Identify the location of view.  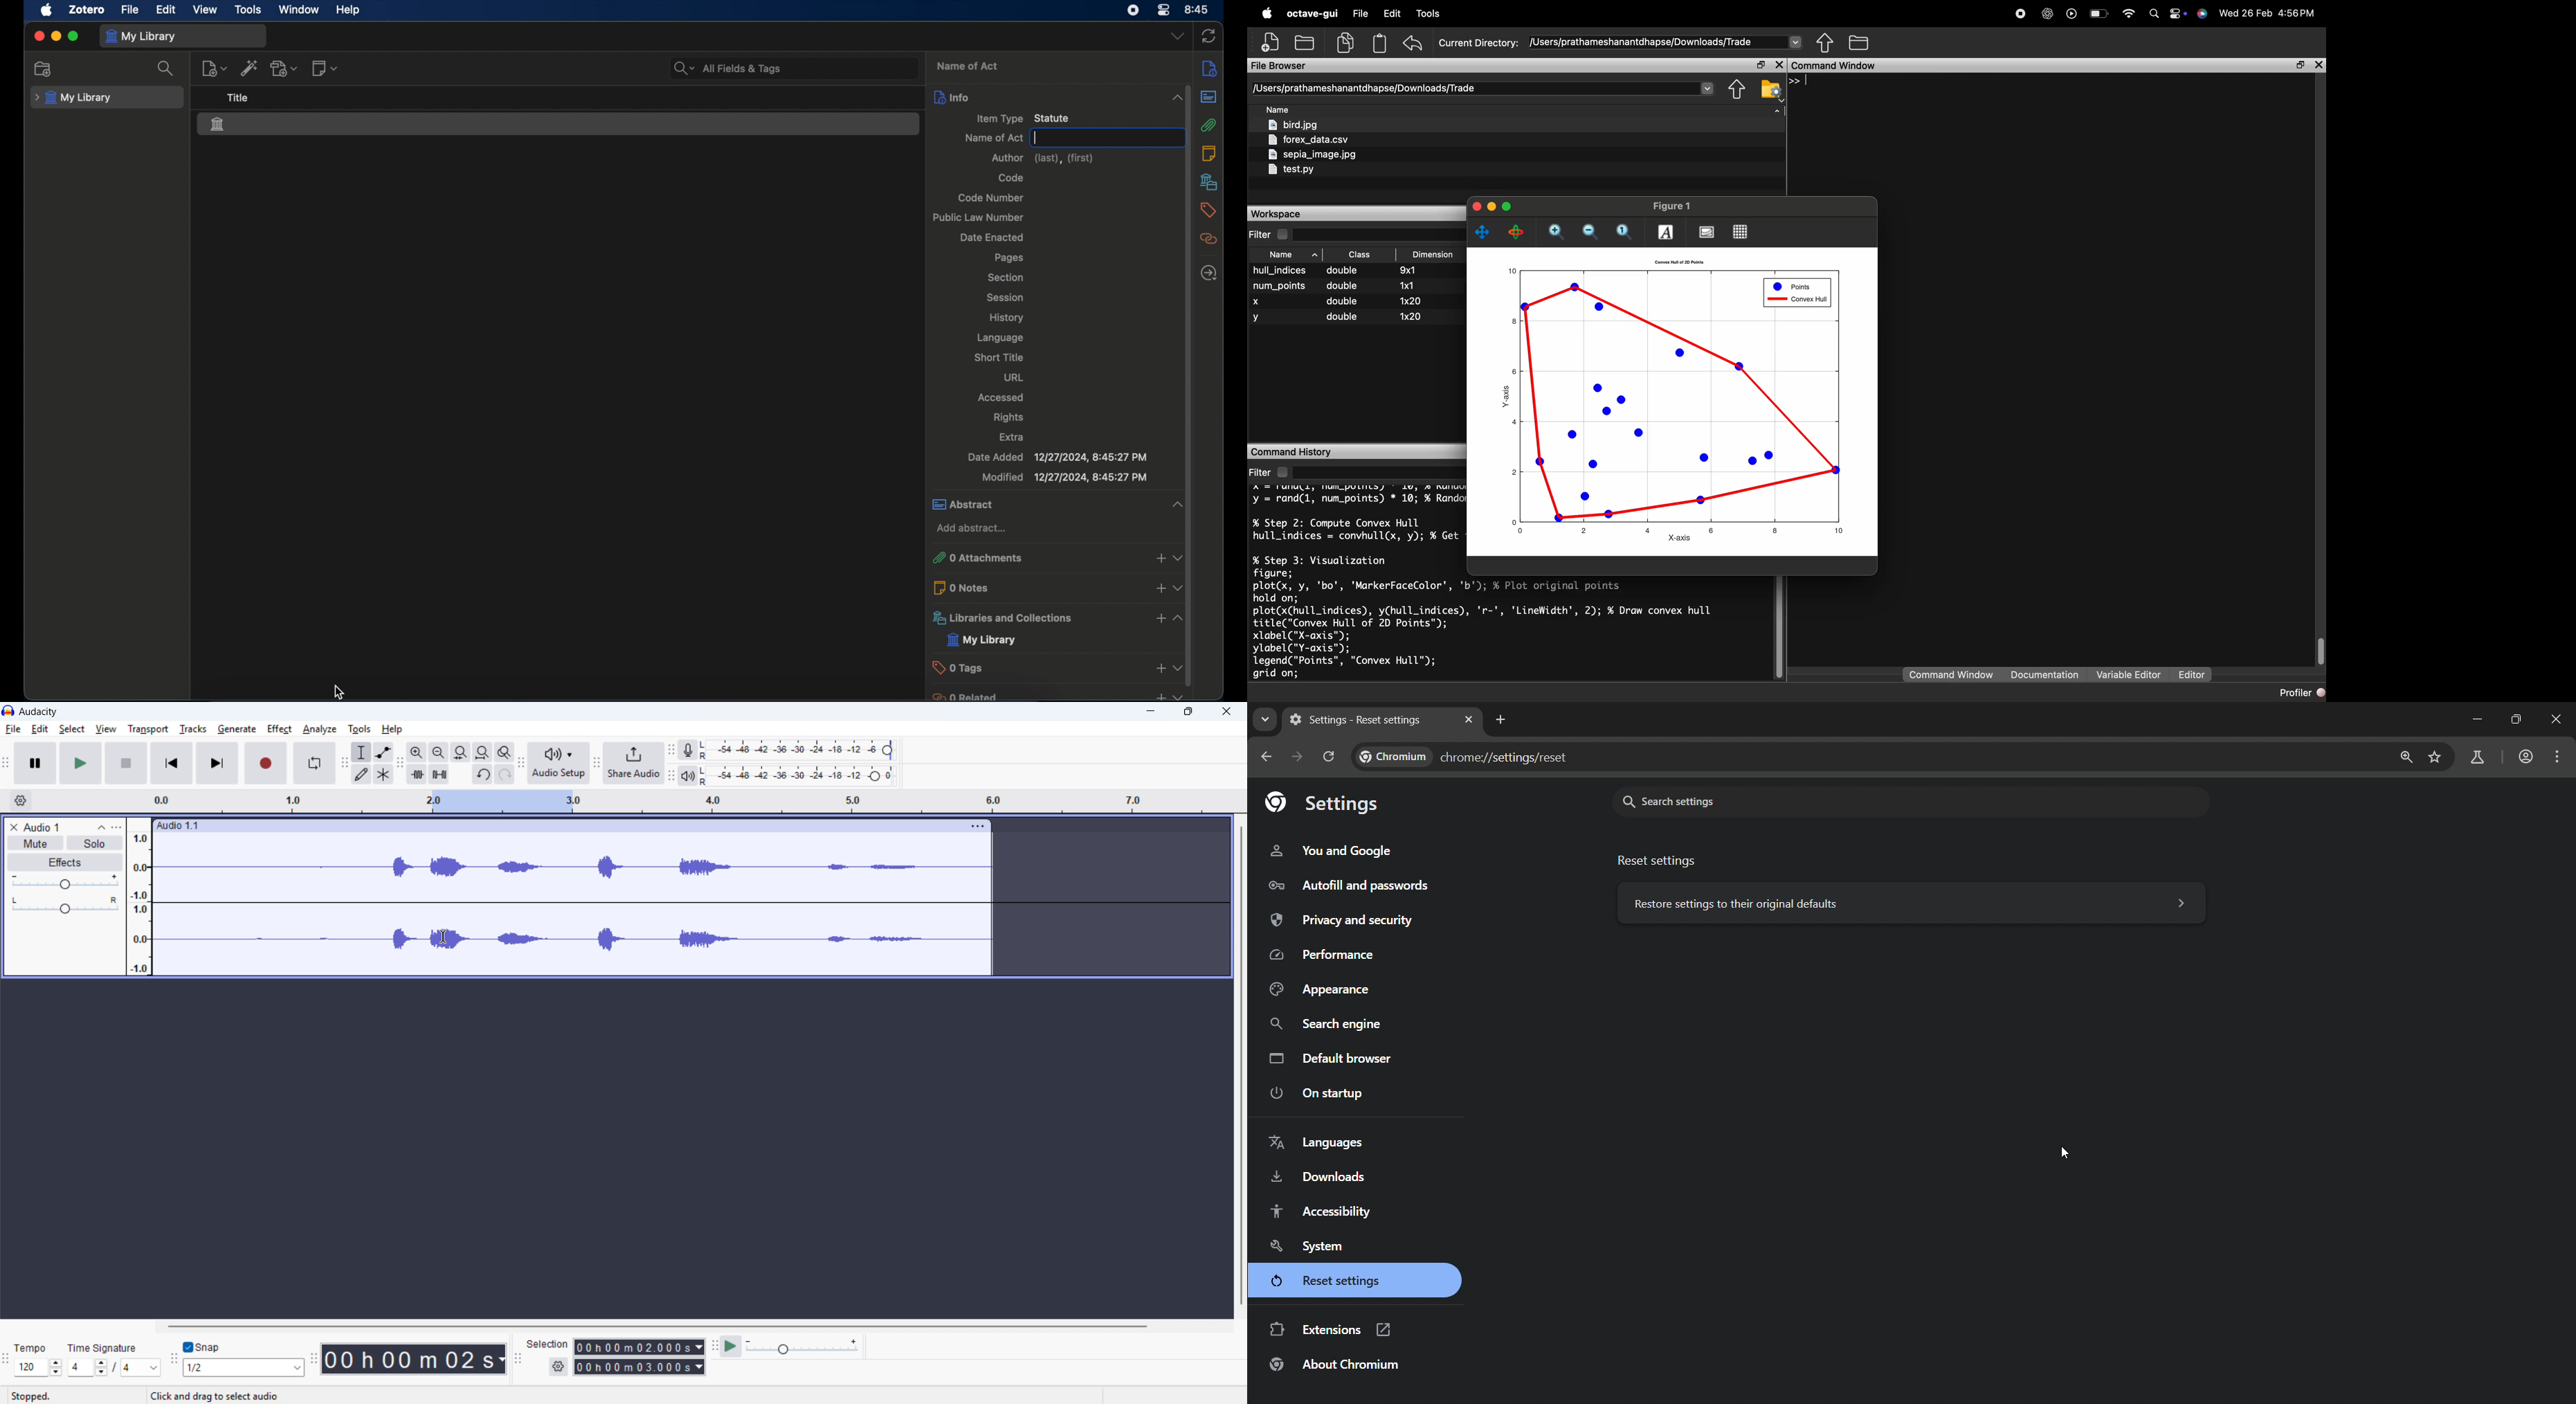
(205, 10).